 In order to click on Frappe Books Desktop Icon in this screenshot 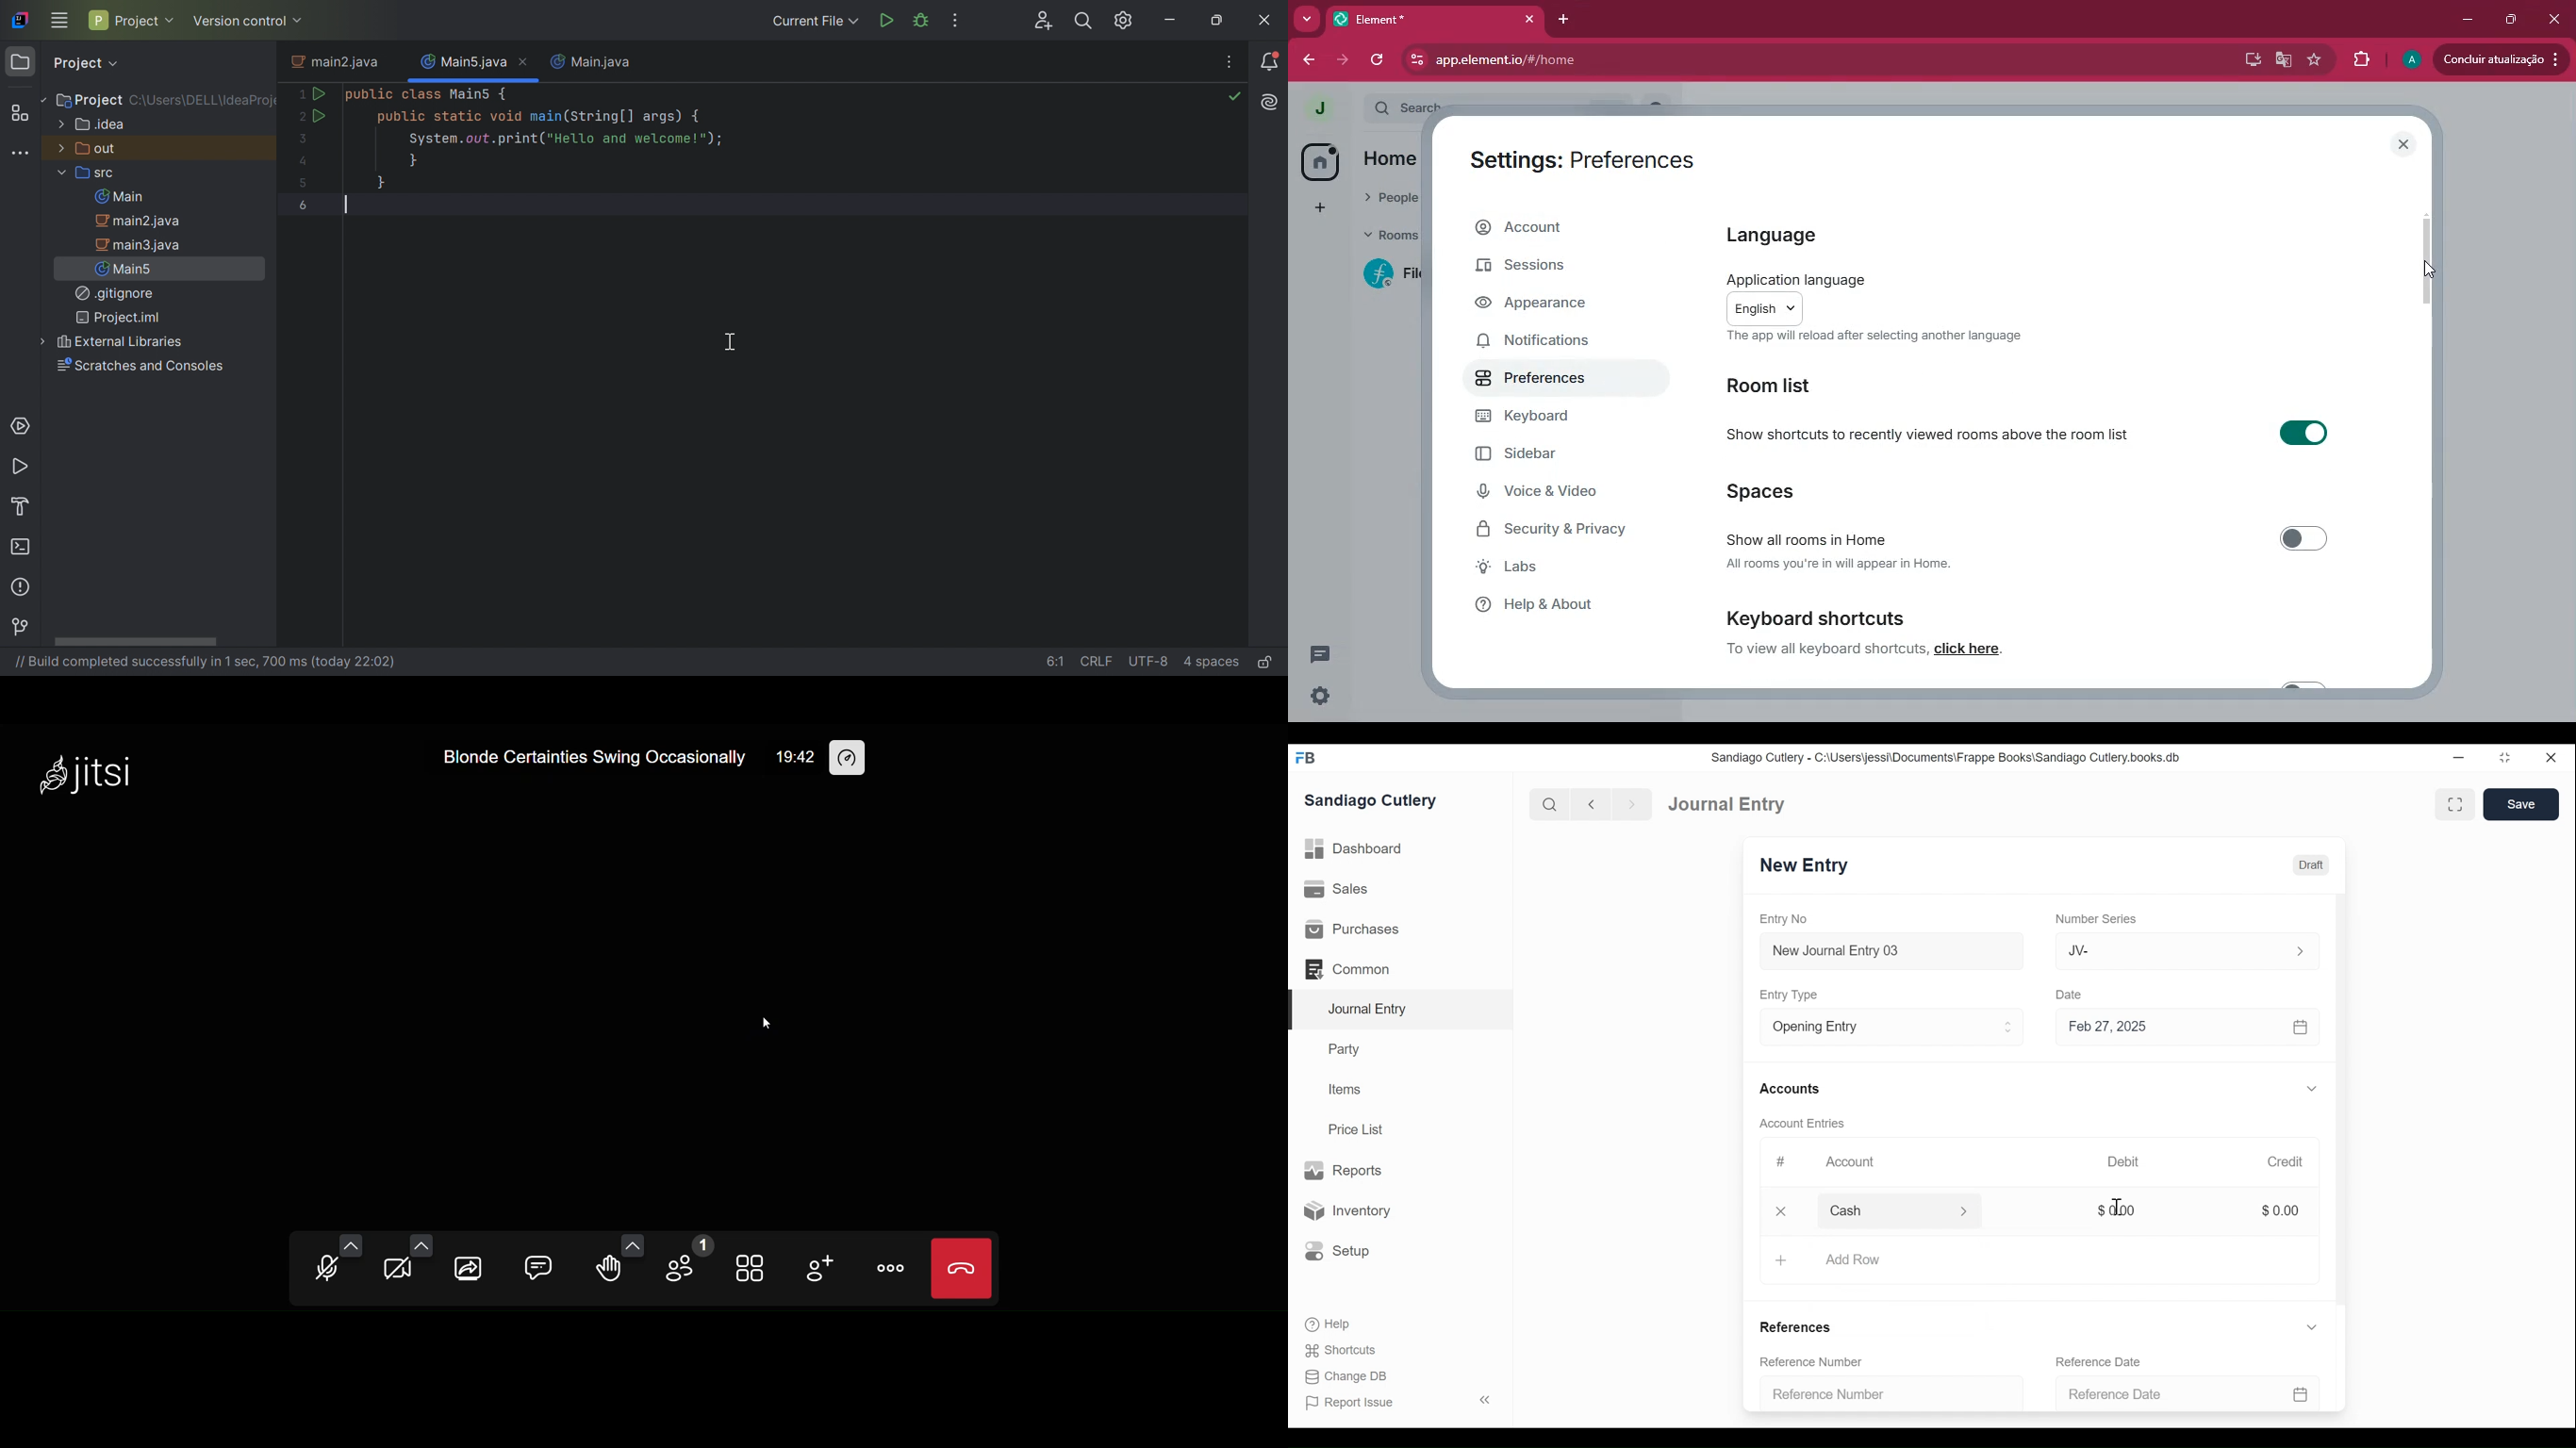, I will do `click(1305, 758)`.